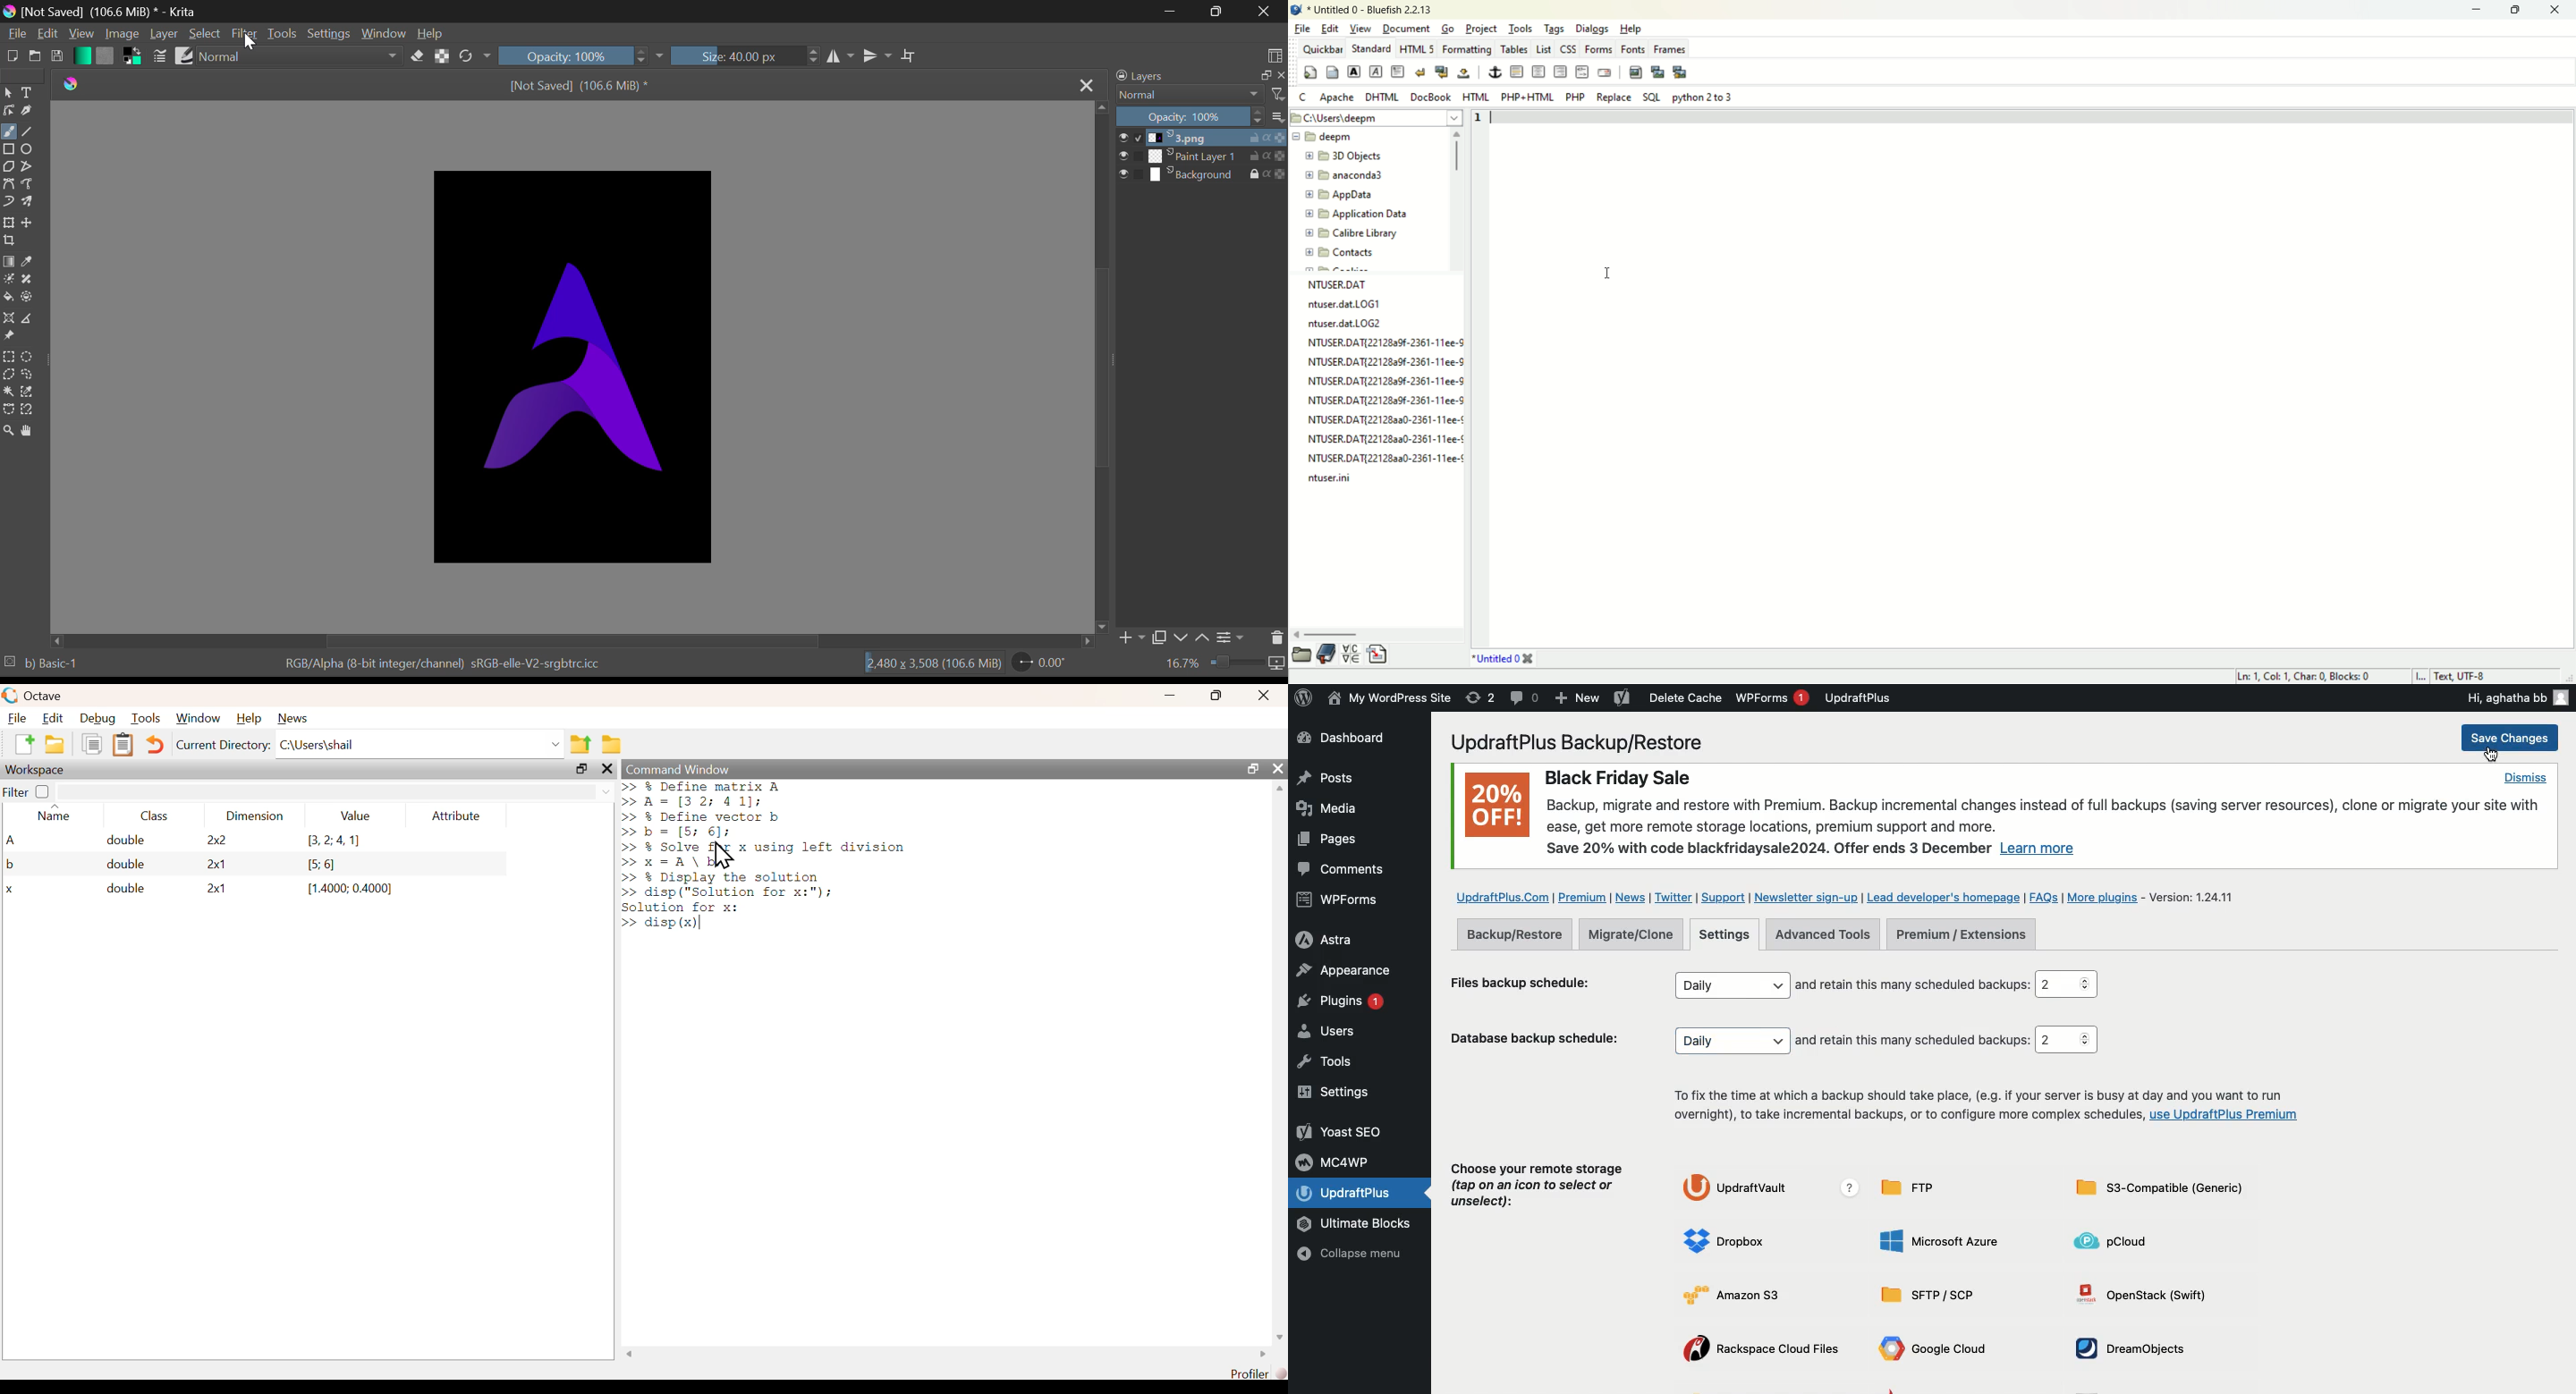 This screenshot has height=1400, width=2576. Describe the element at coordinates (1325, 842) in the screenshot. I see `Posts` at that location.